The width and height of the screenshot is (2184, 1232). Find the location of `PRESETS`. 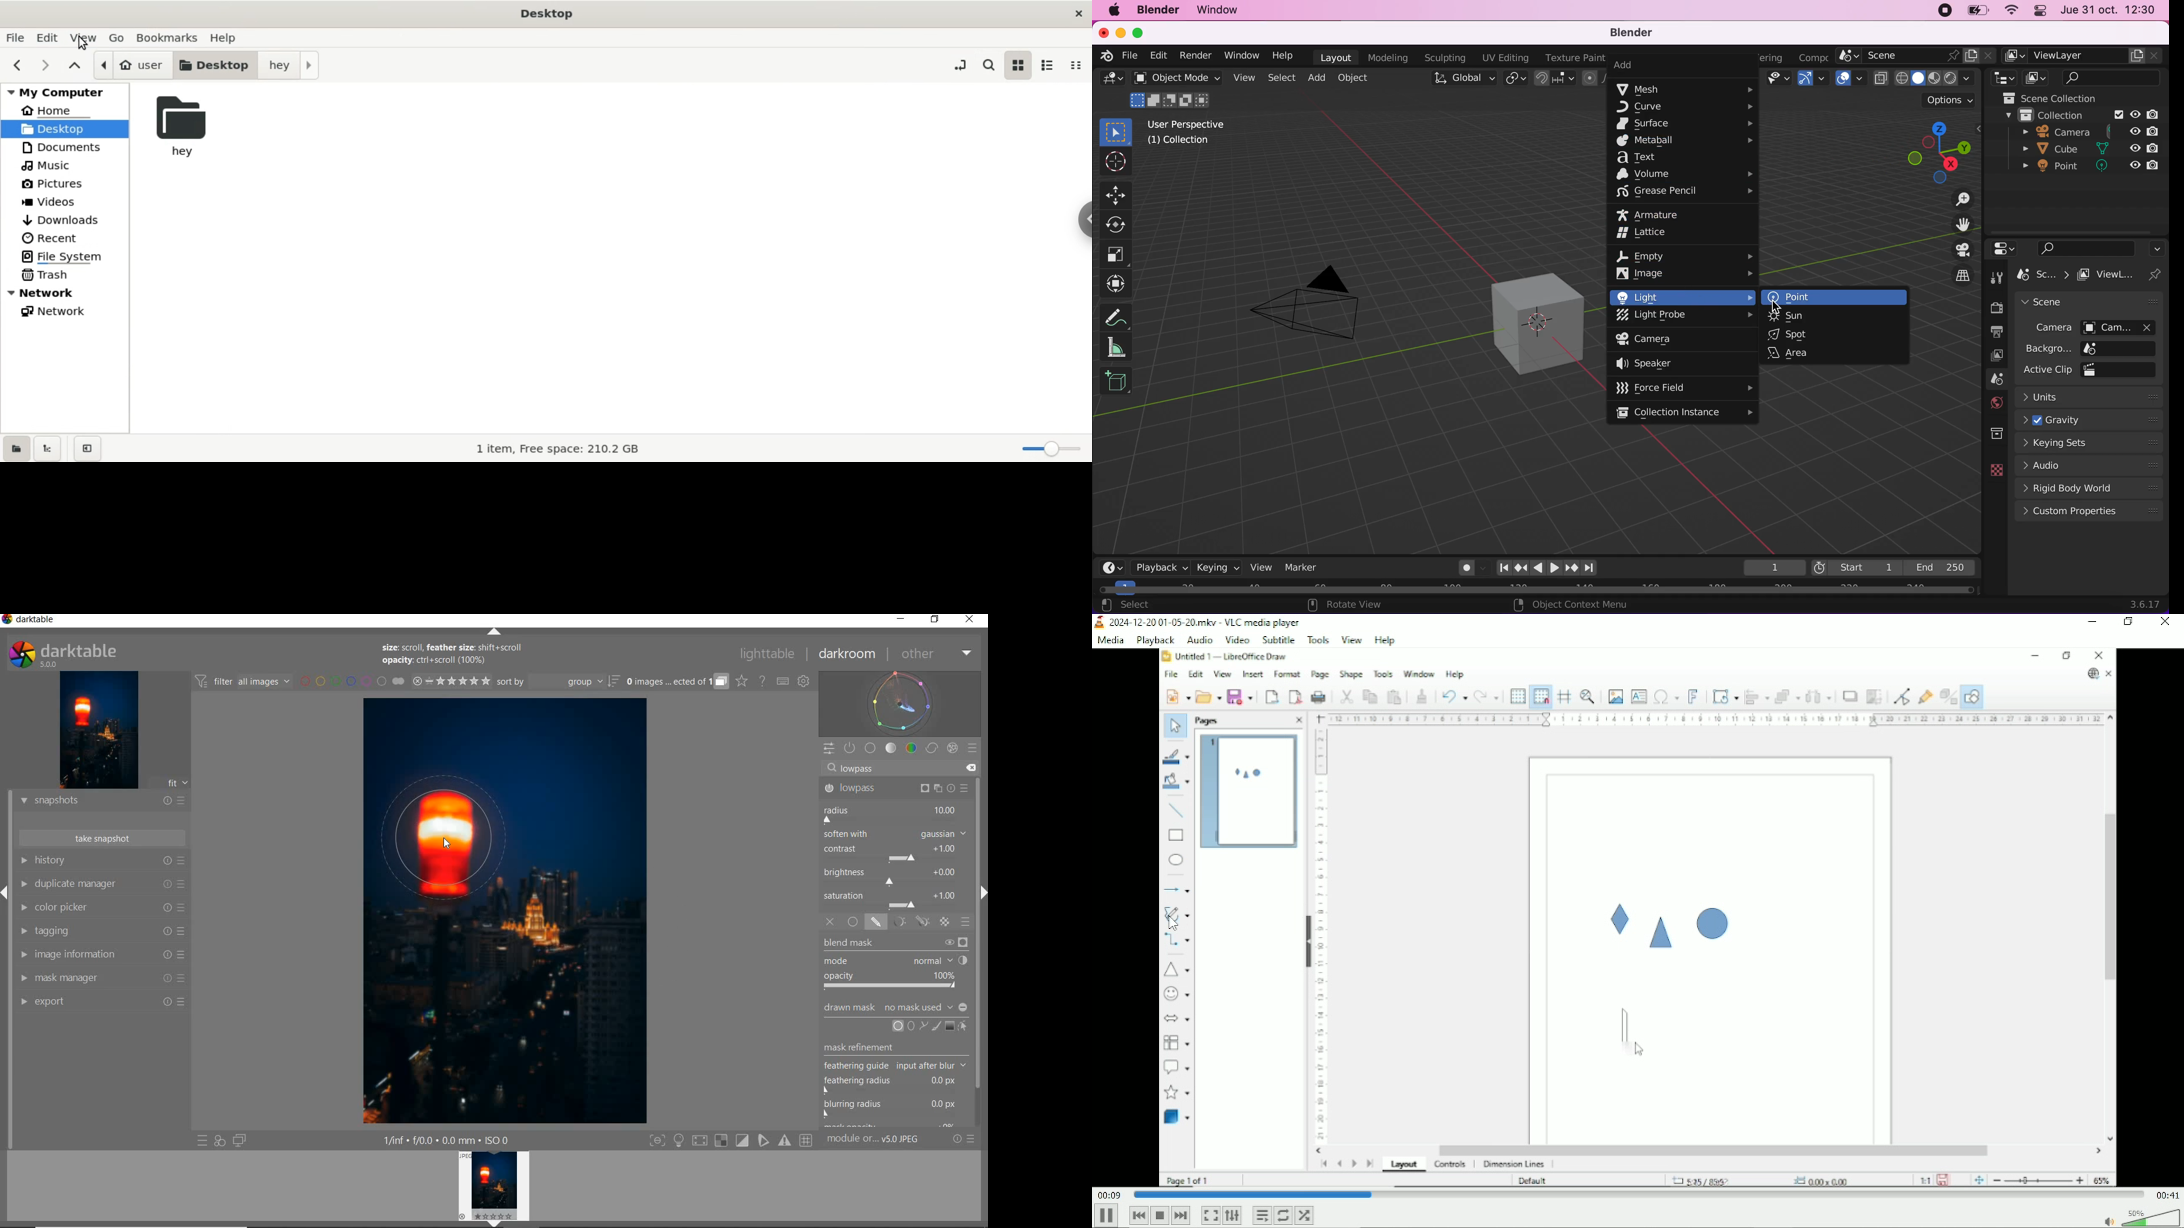

PRESETS is located at coordinates (973, 749).